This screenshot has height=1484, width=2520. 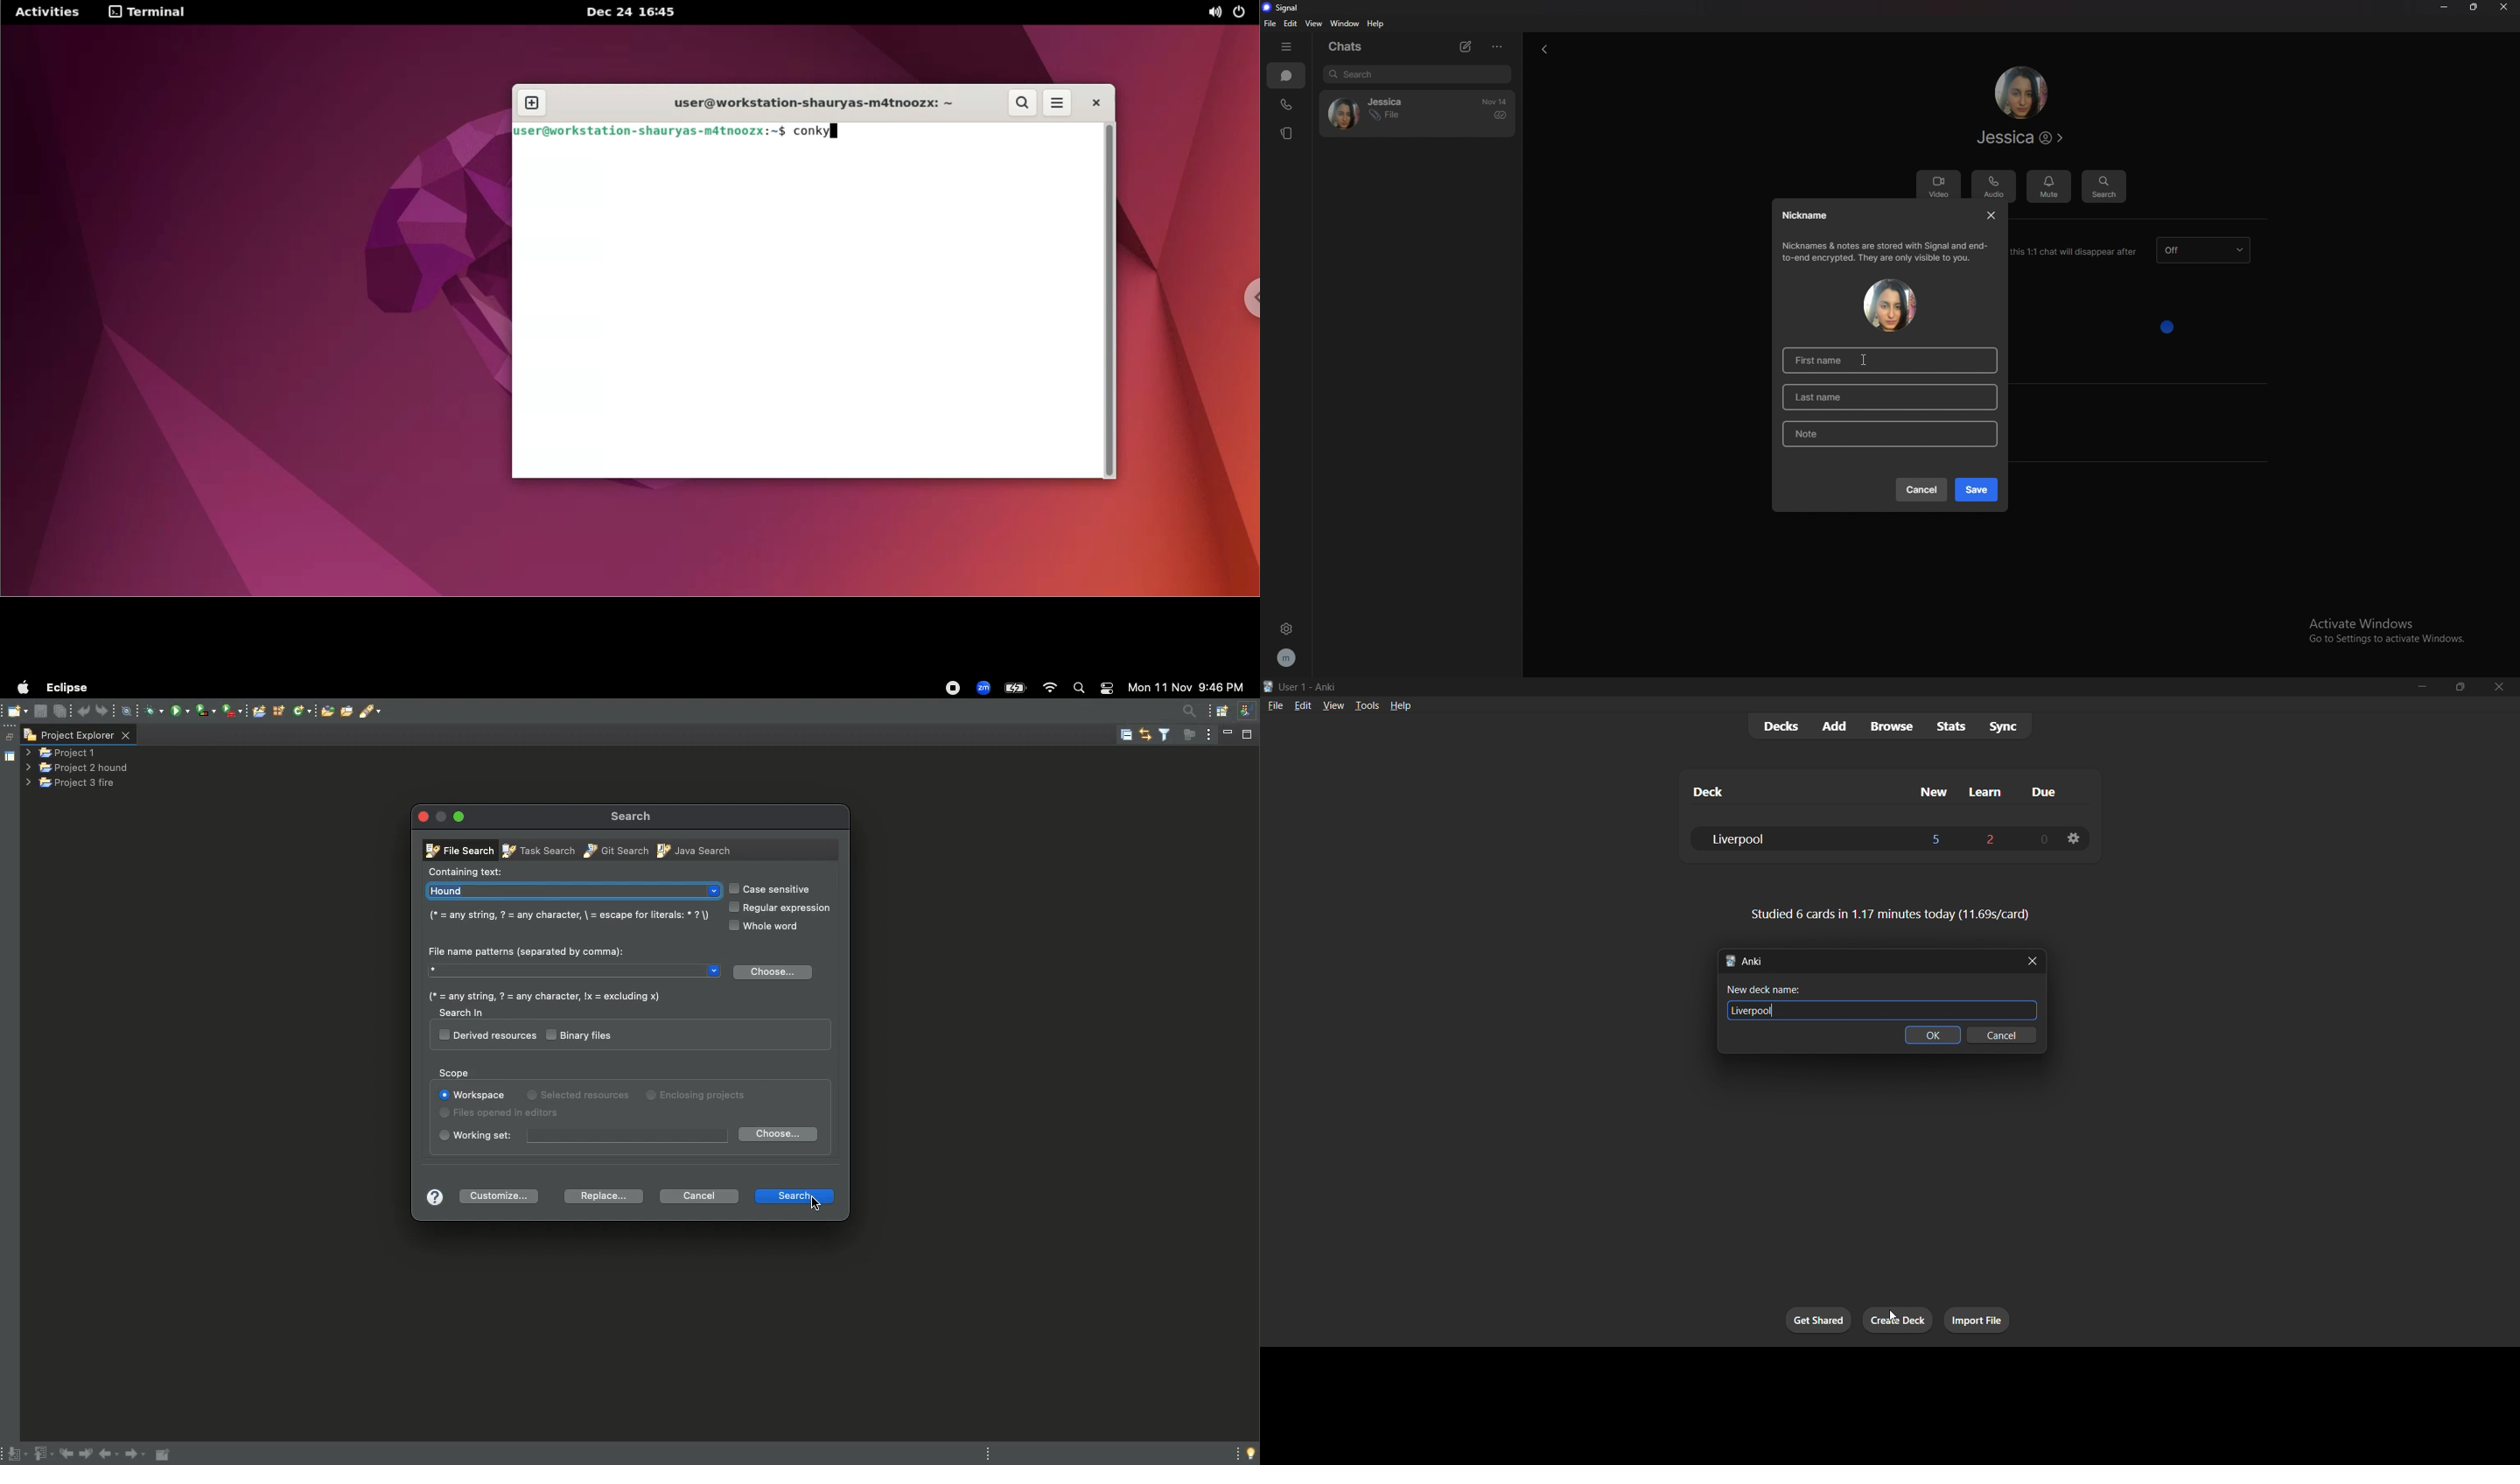 What do you see at coordinates (535, 850) in the screenshot?
I see `Task search` at bounding box center [535, 850].